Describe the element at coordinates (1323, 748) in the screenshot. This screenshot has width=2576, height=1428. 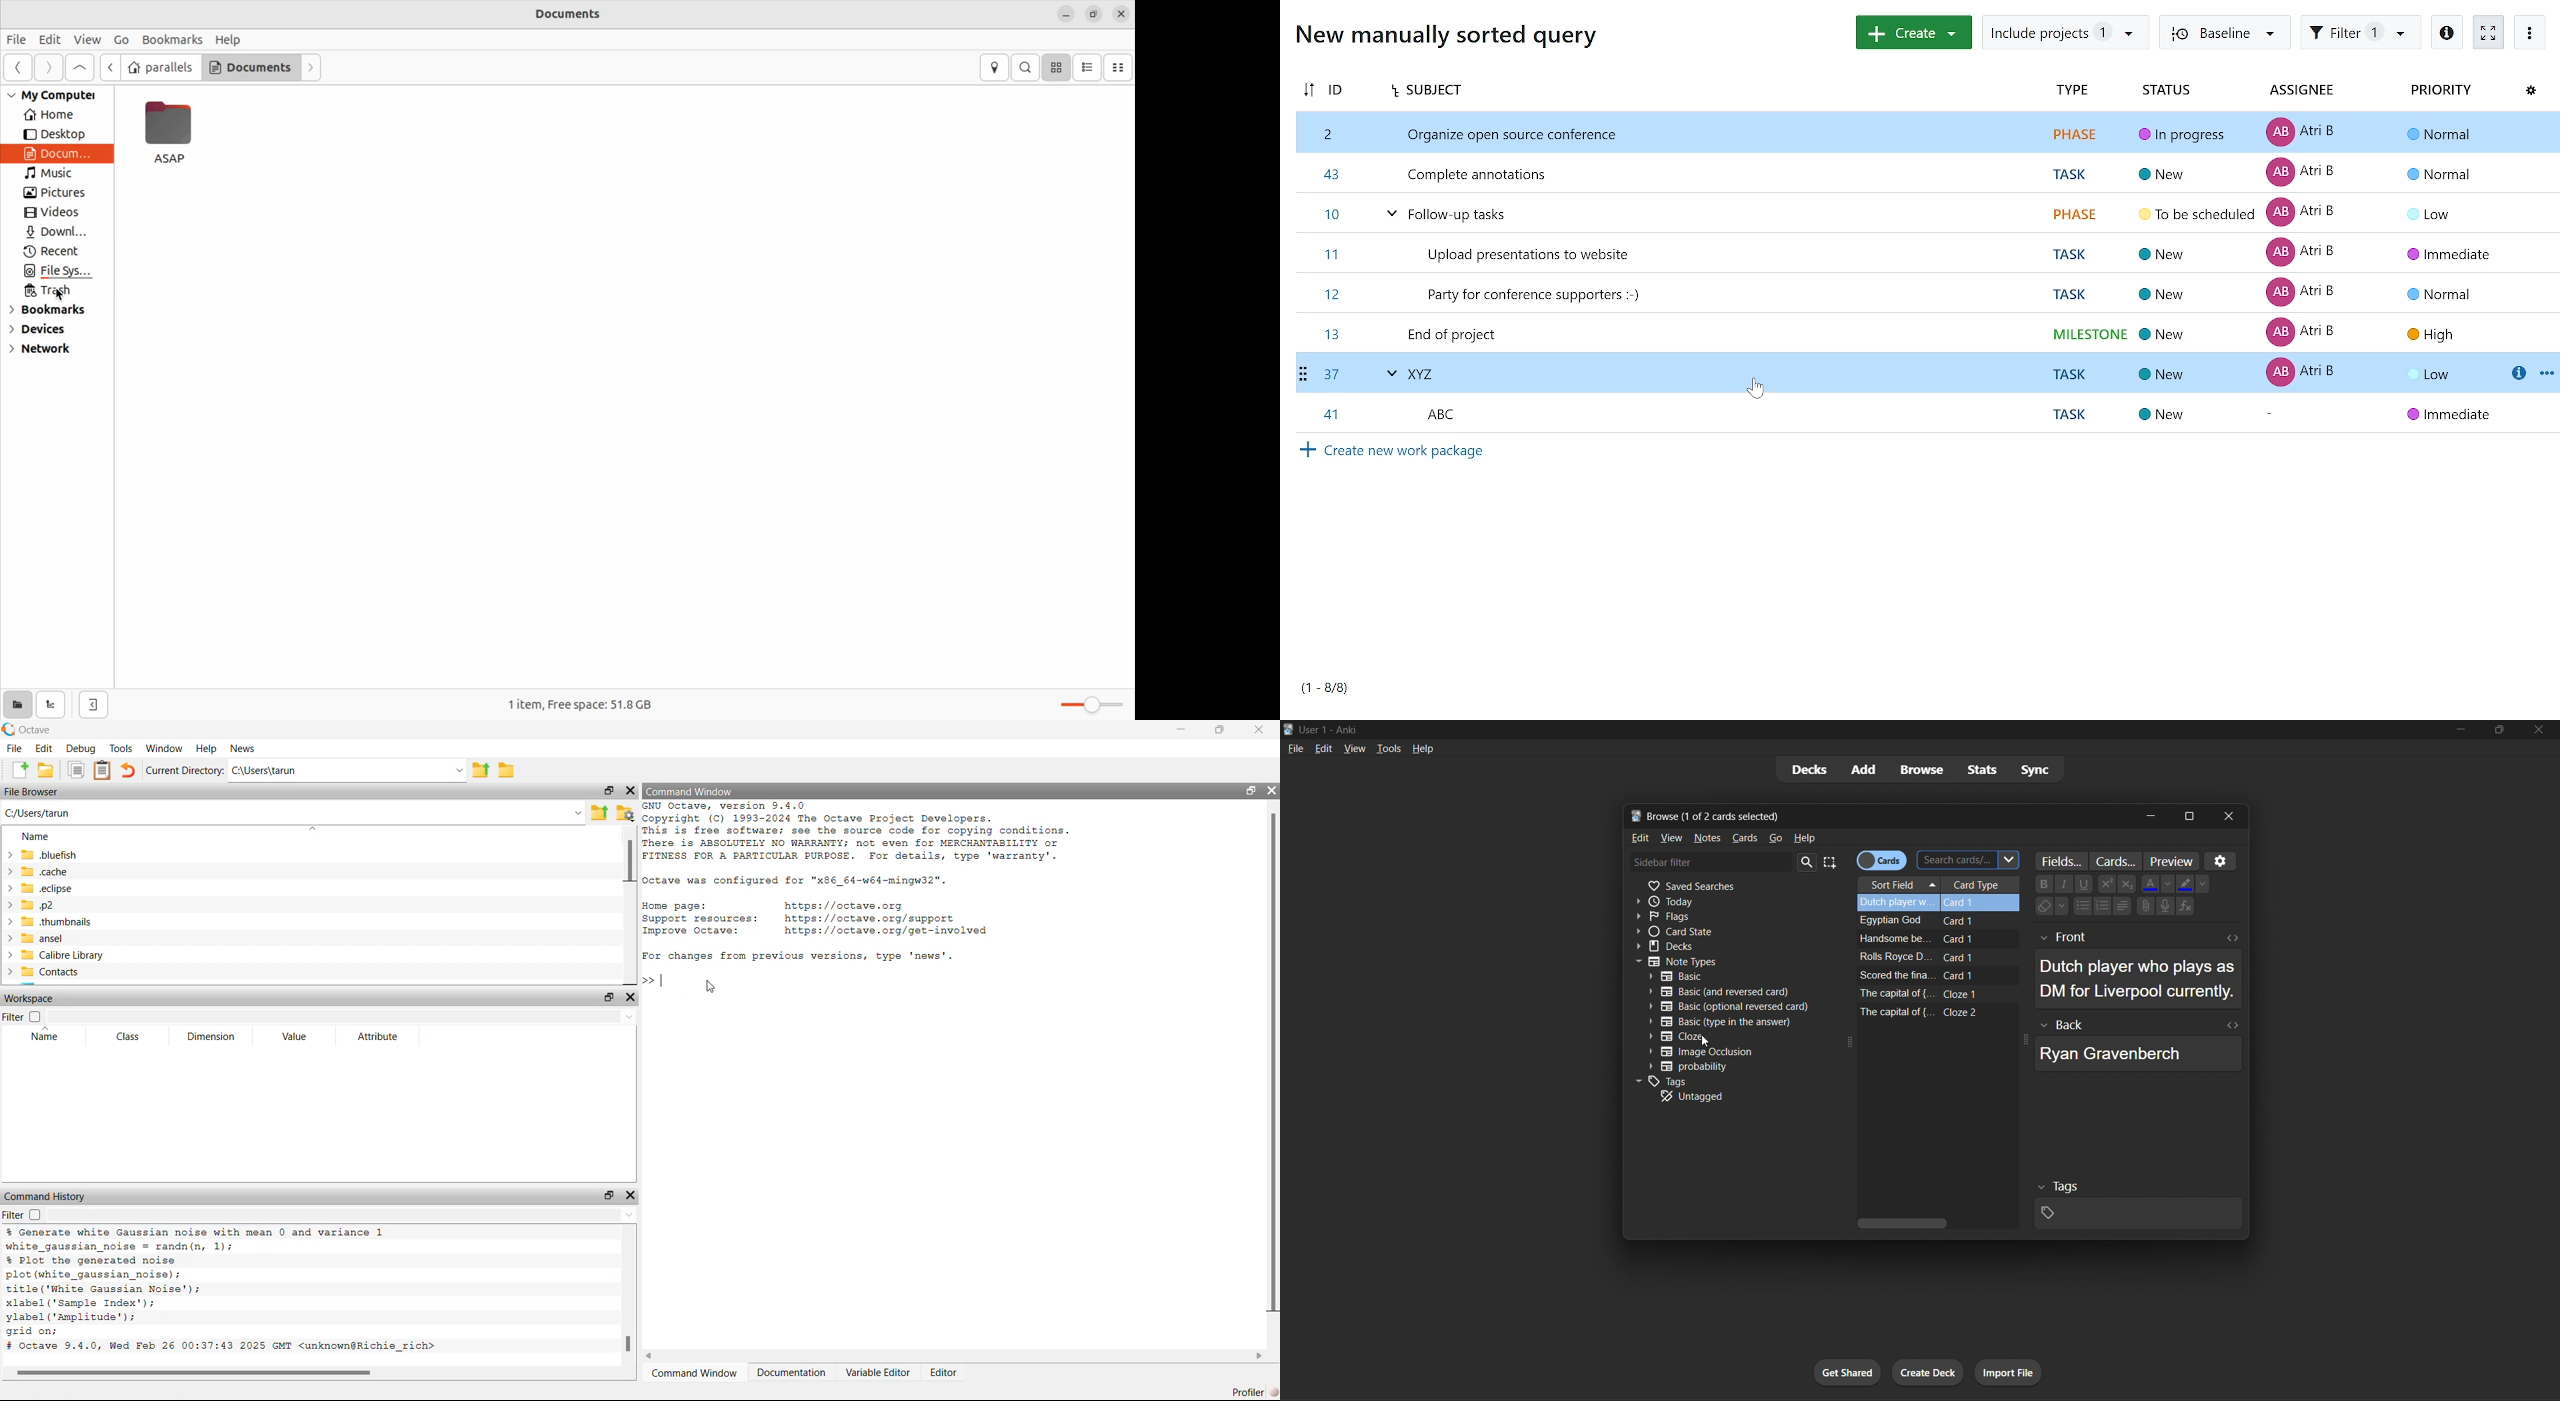
I see `edit` at that location.